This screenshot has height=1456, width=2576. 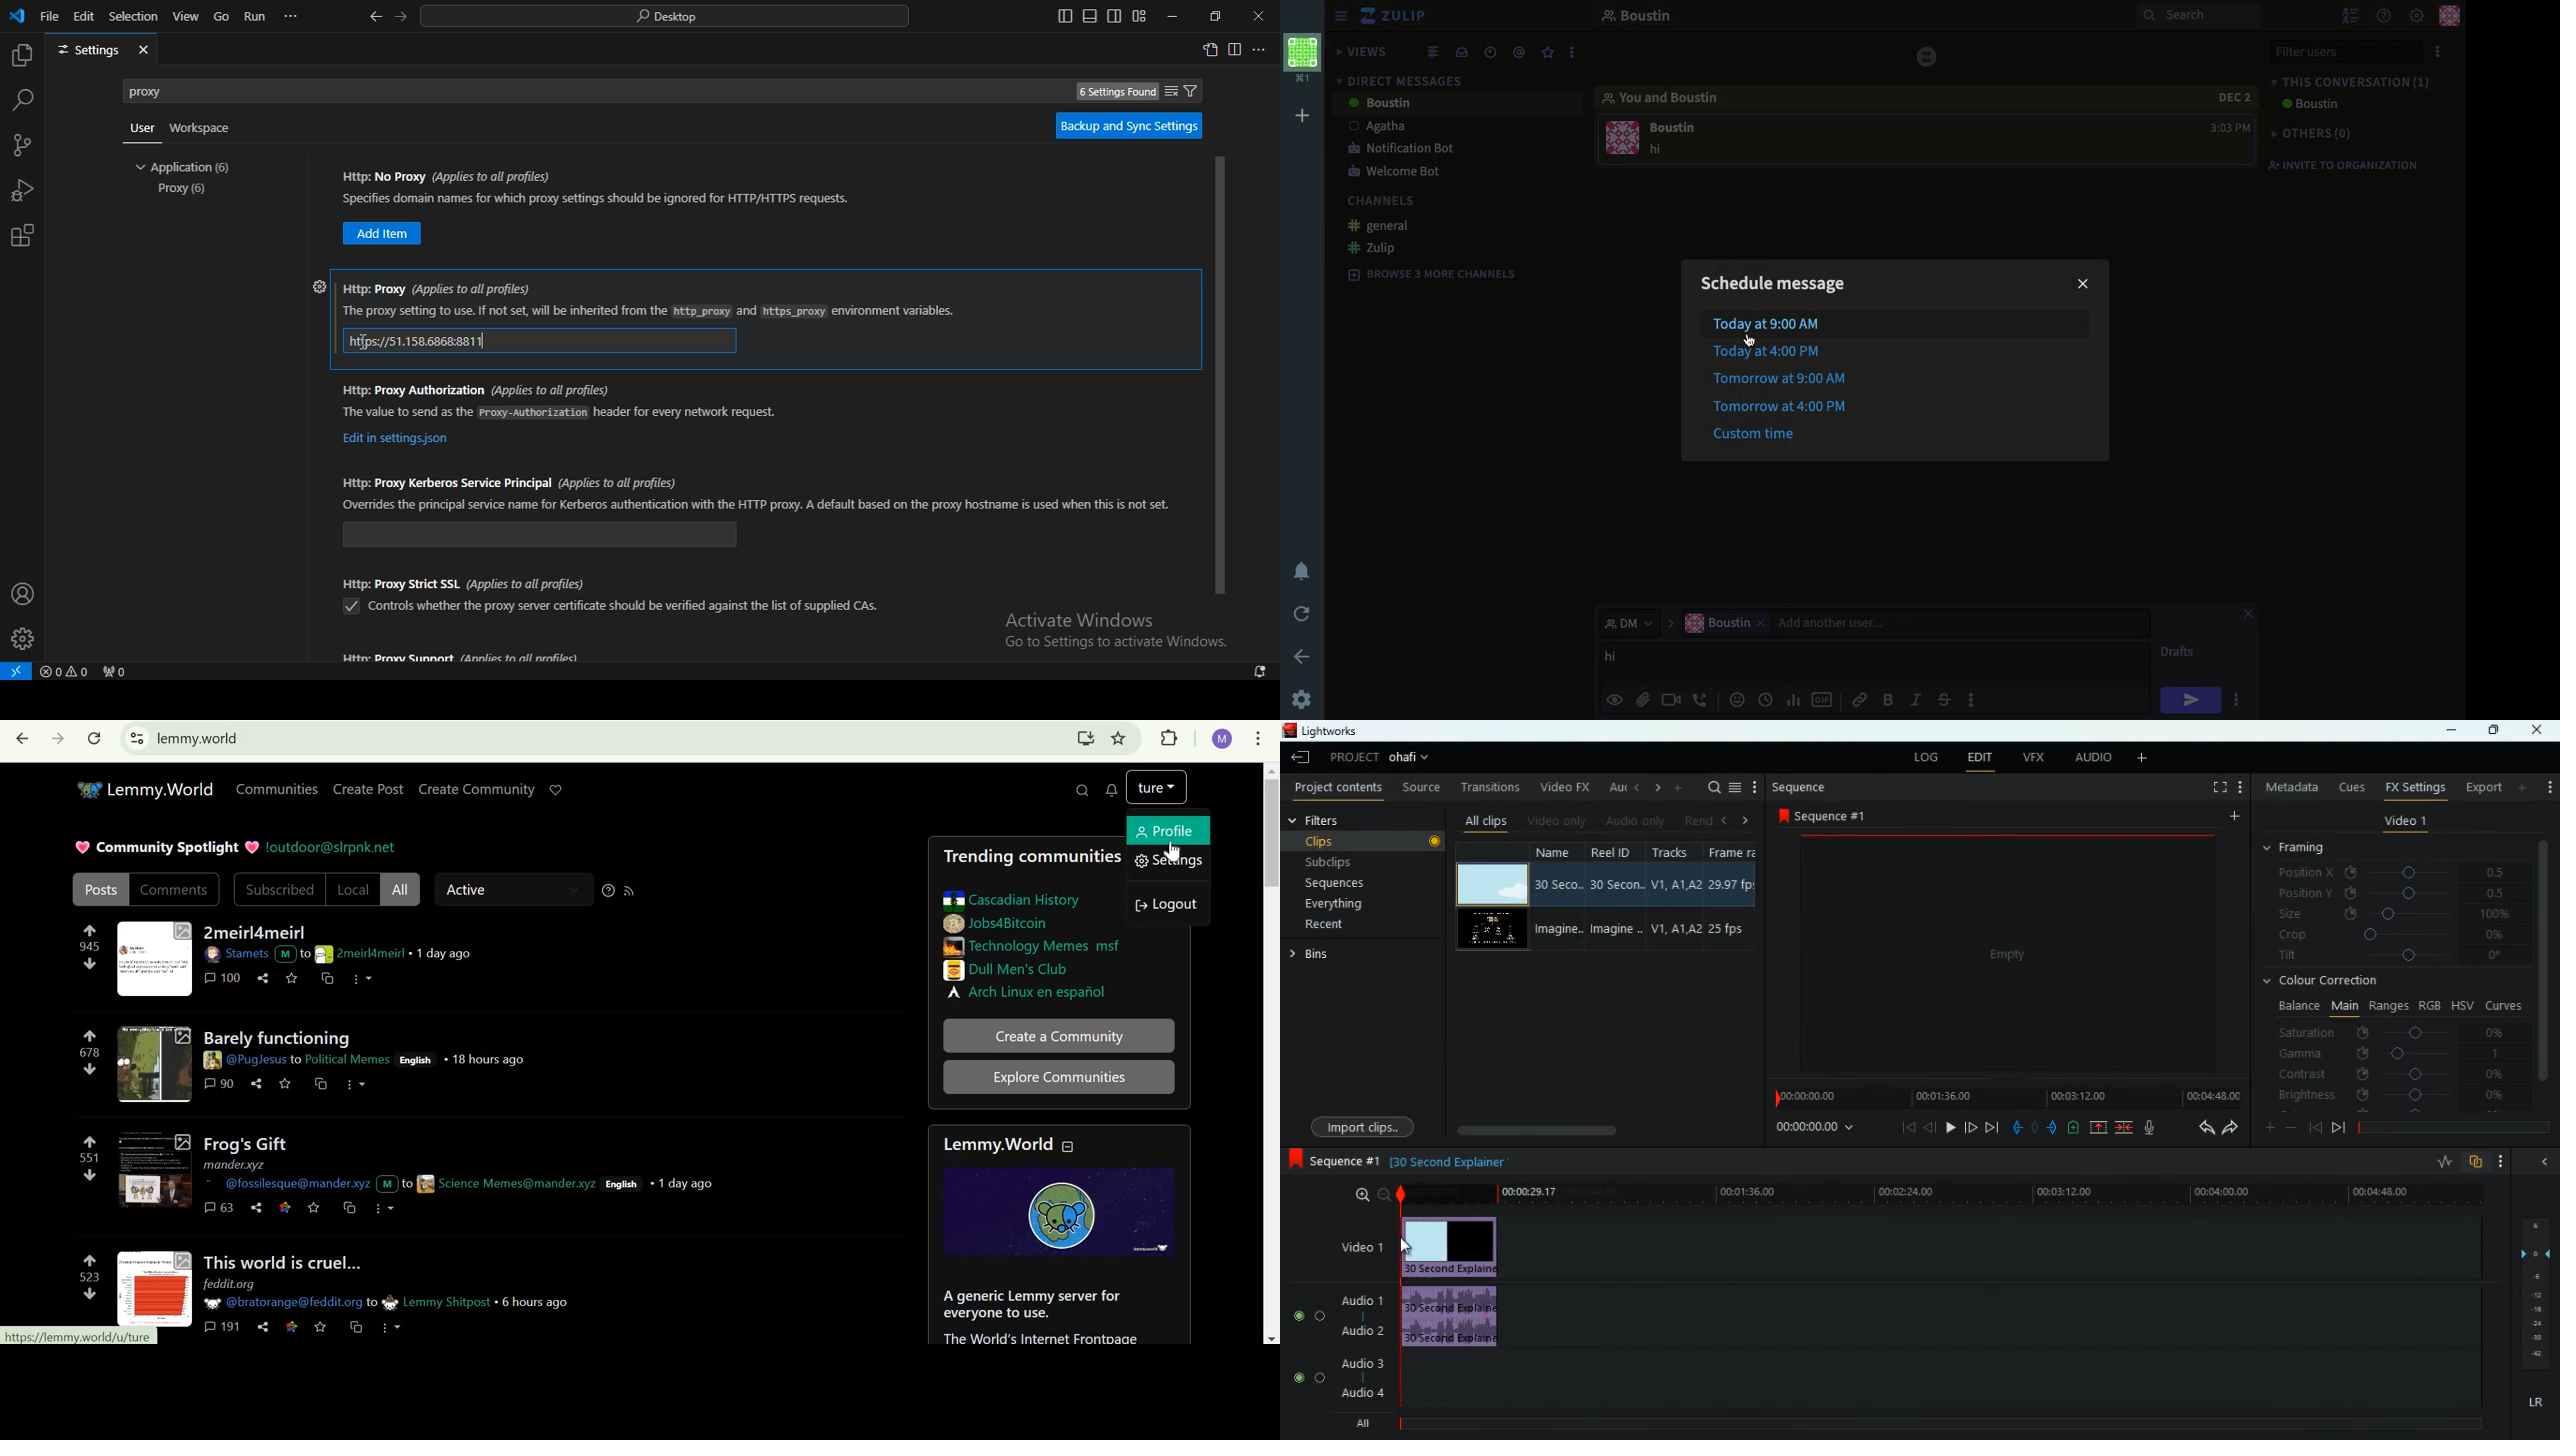 I want to click on cursor, so click(x=2190, y=675).